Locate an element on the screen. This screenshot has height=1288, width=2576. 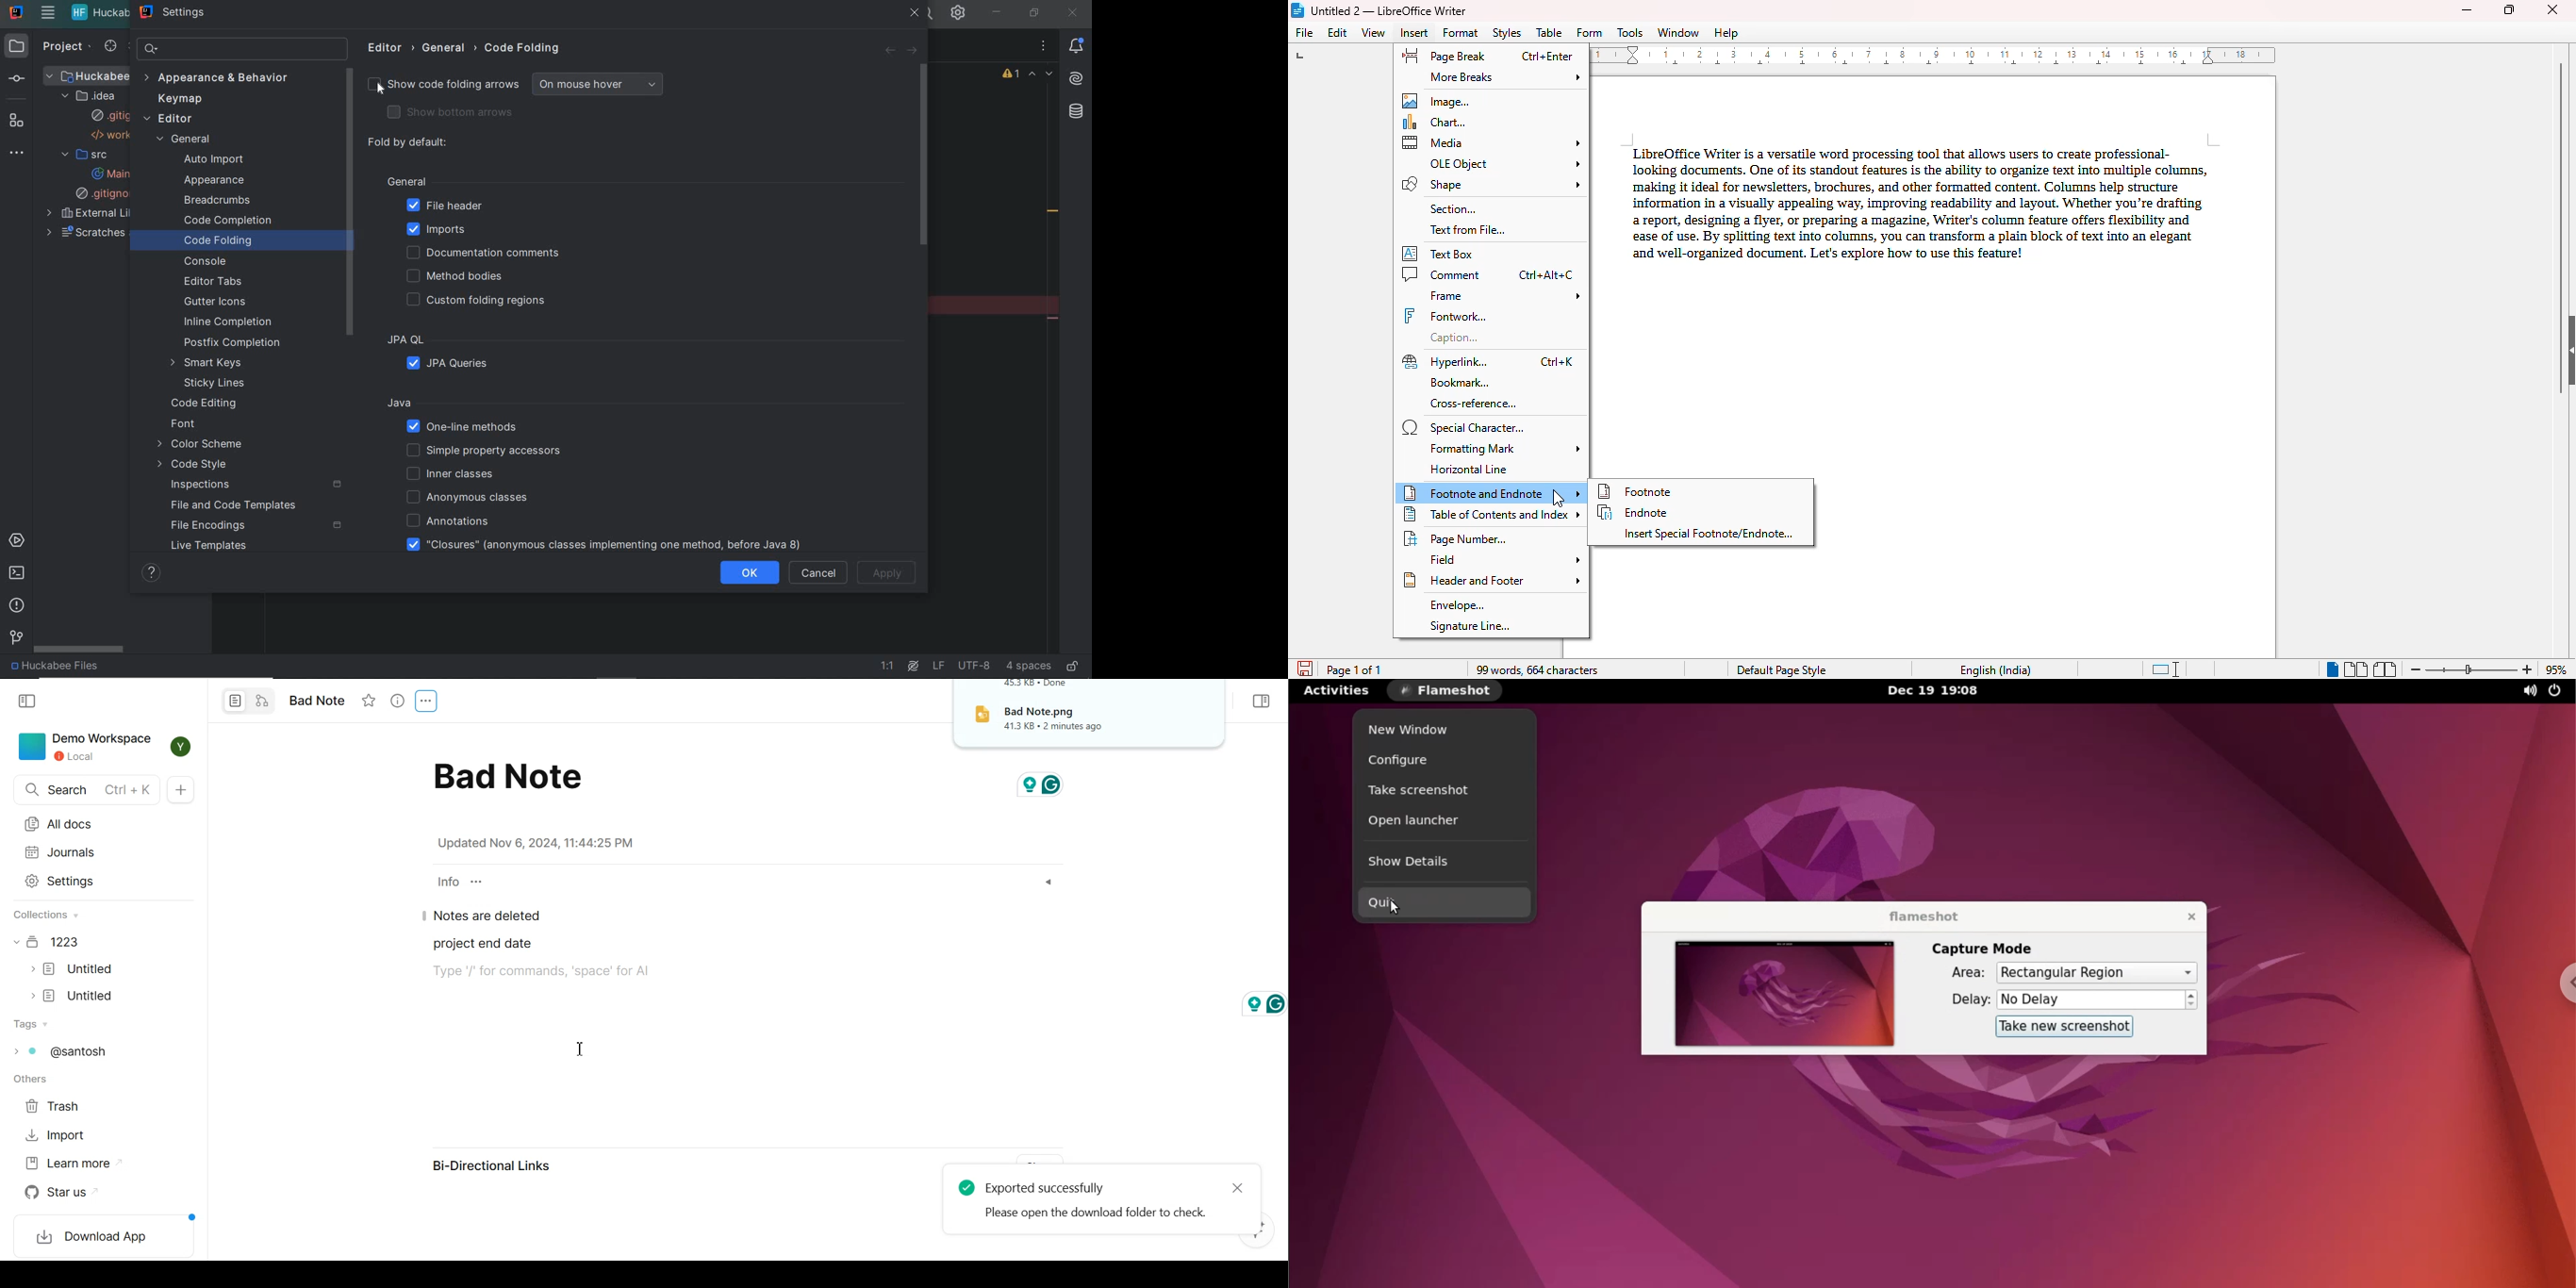
tools is located at coordinates (1630, 33).